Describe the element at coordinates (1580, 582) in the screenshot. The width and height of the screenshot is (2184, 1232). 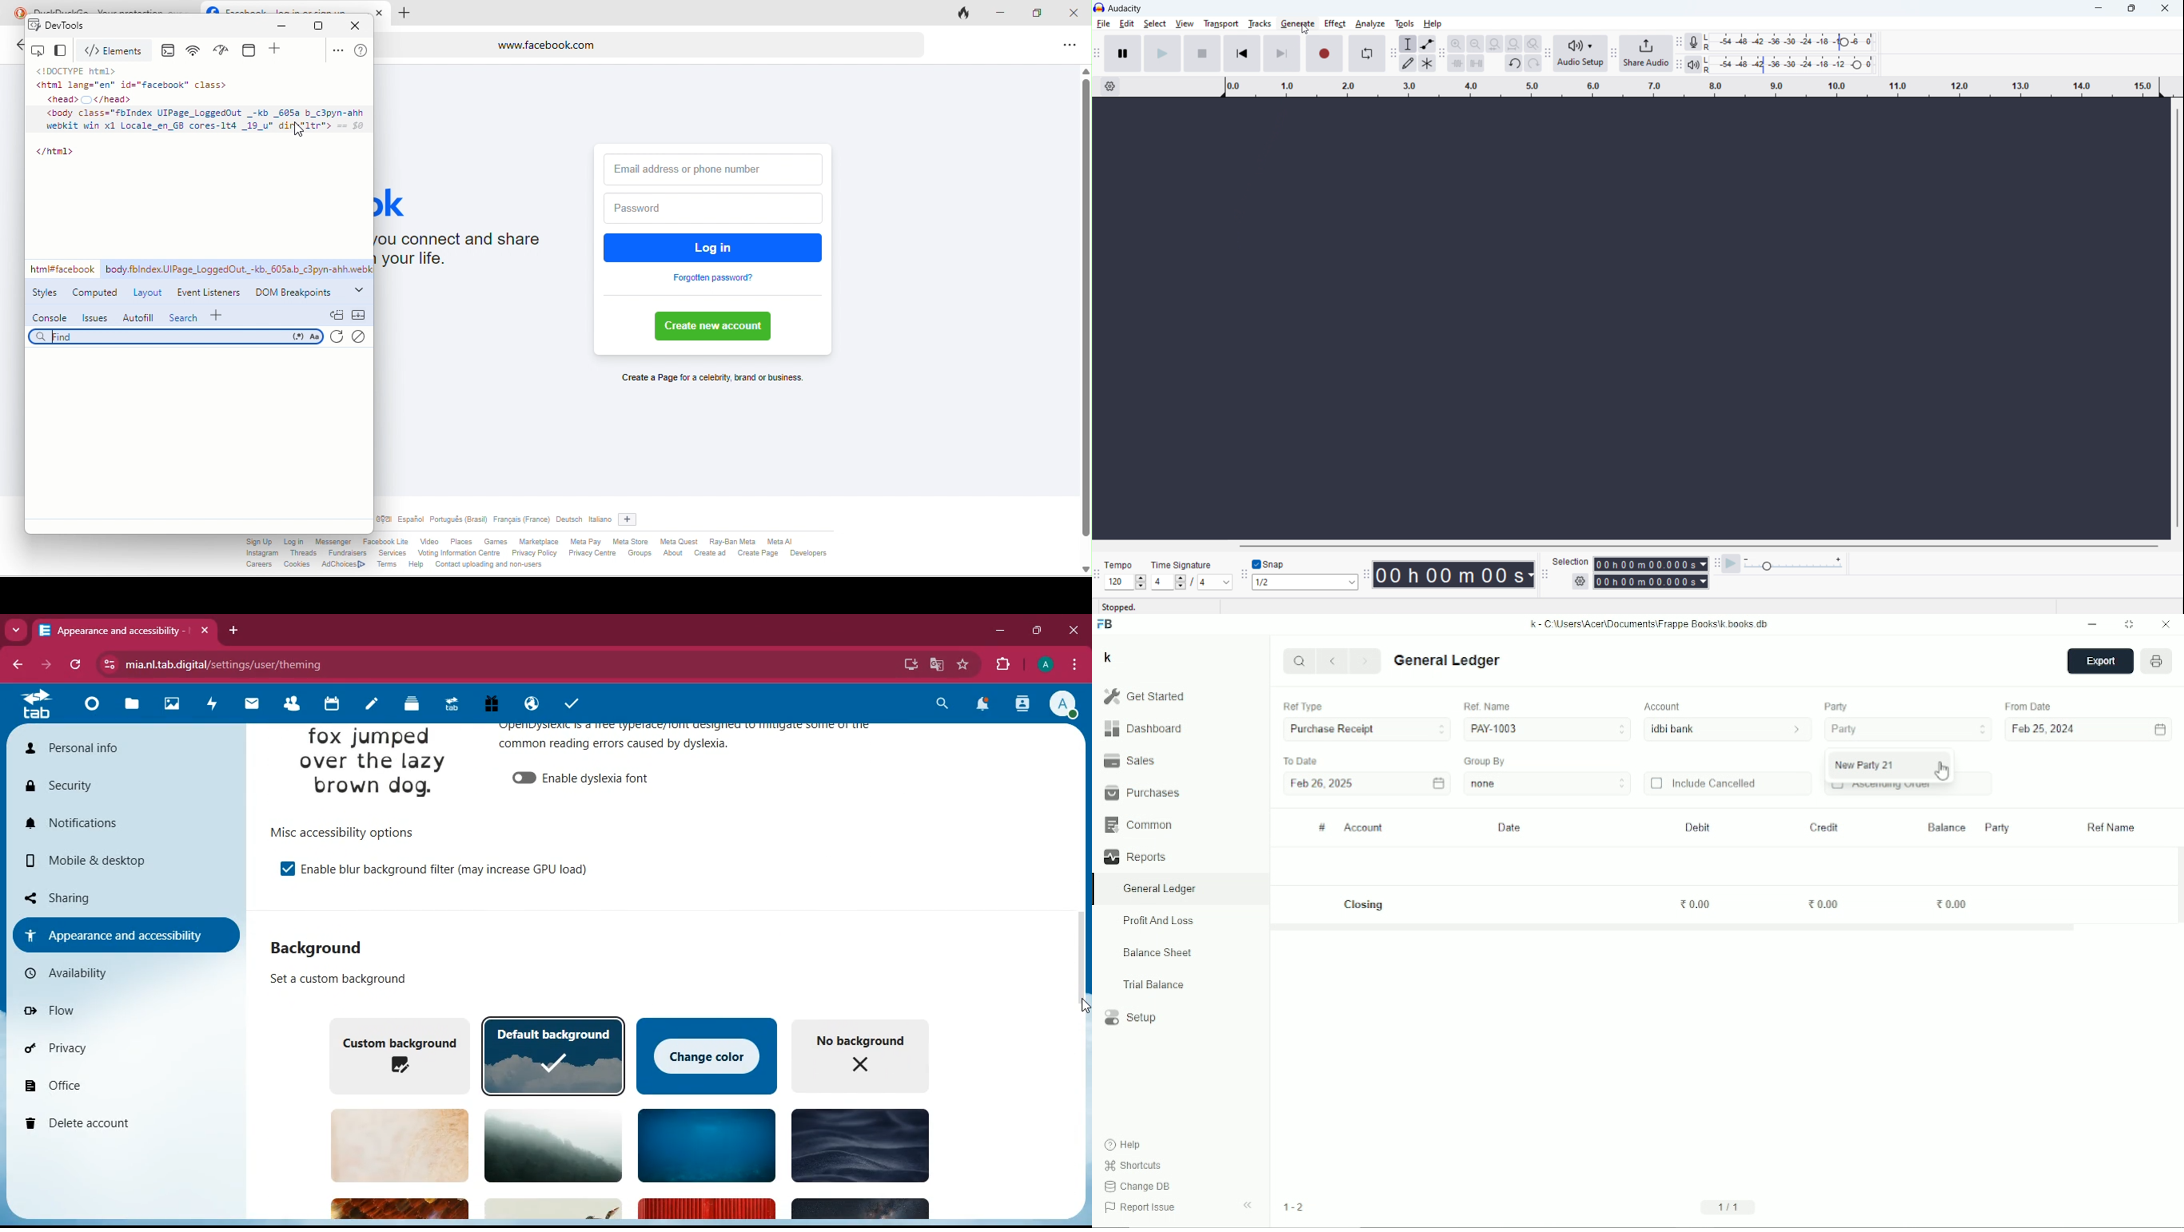
I see `settings` at that location.